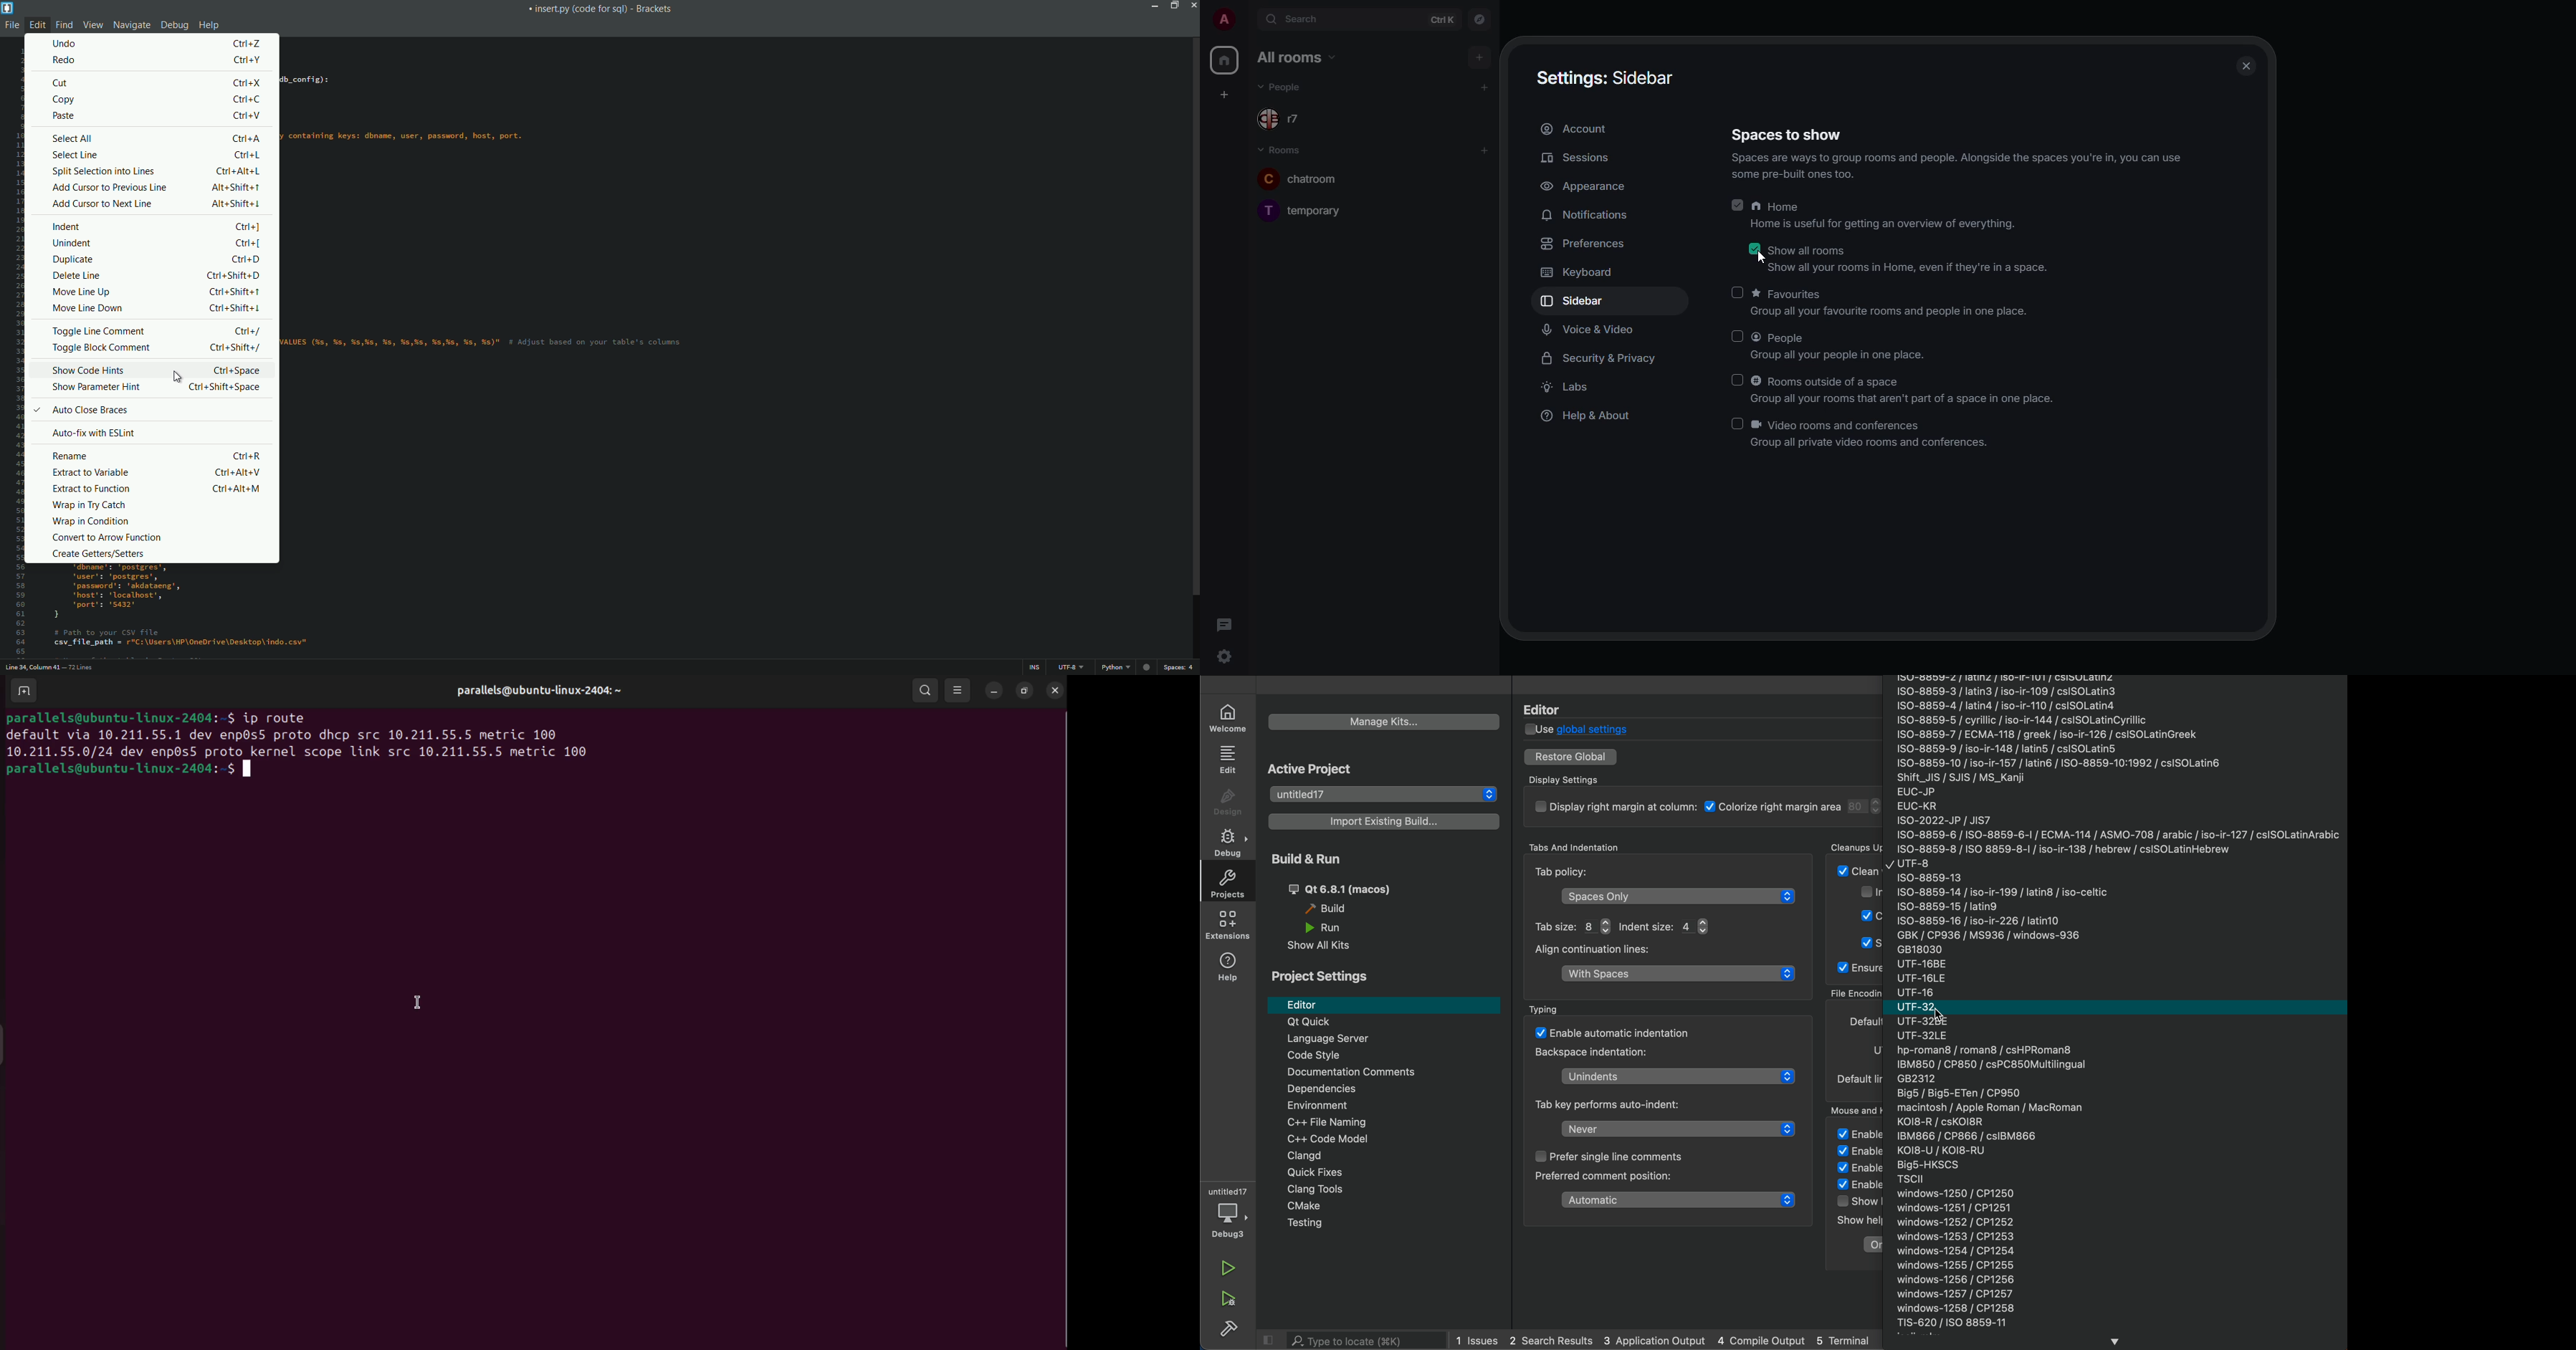  What do you see at coordinates (247, 258) in the screenshot?
I see `keyboard shortcut` at bounding box center [247, 258].